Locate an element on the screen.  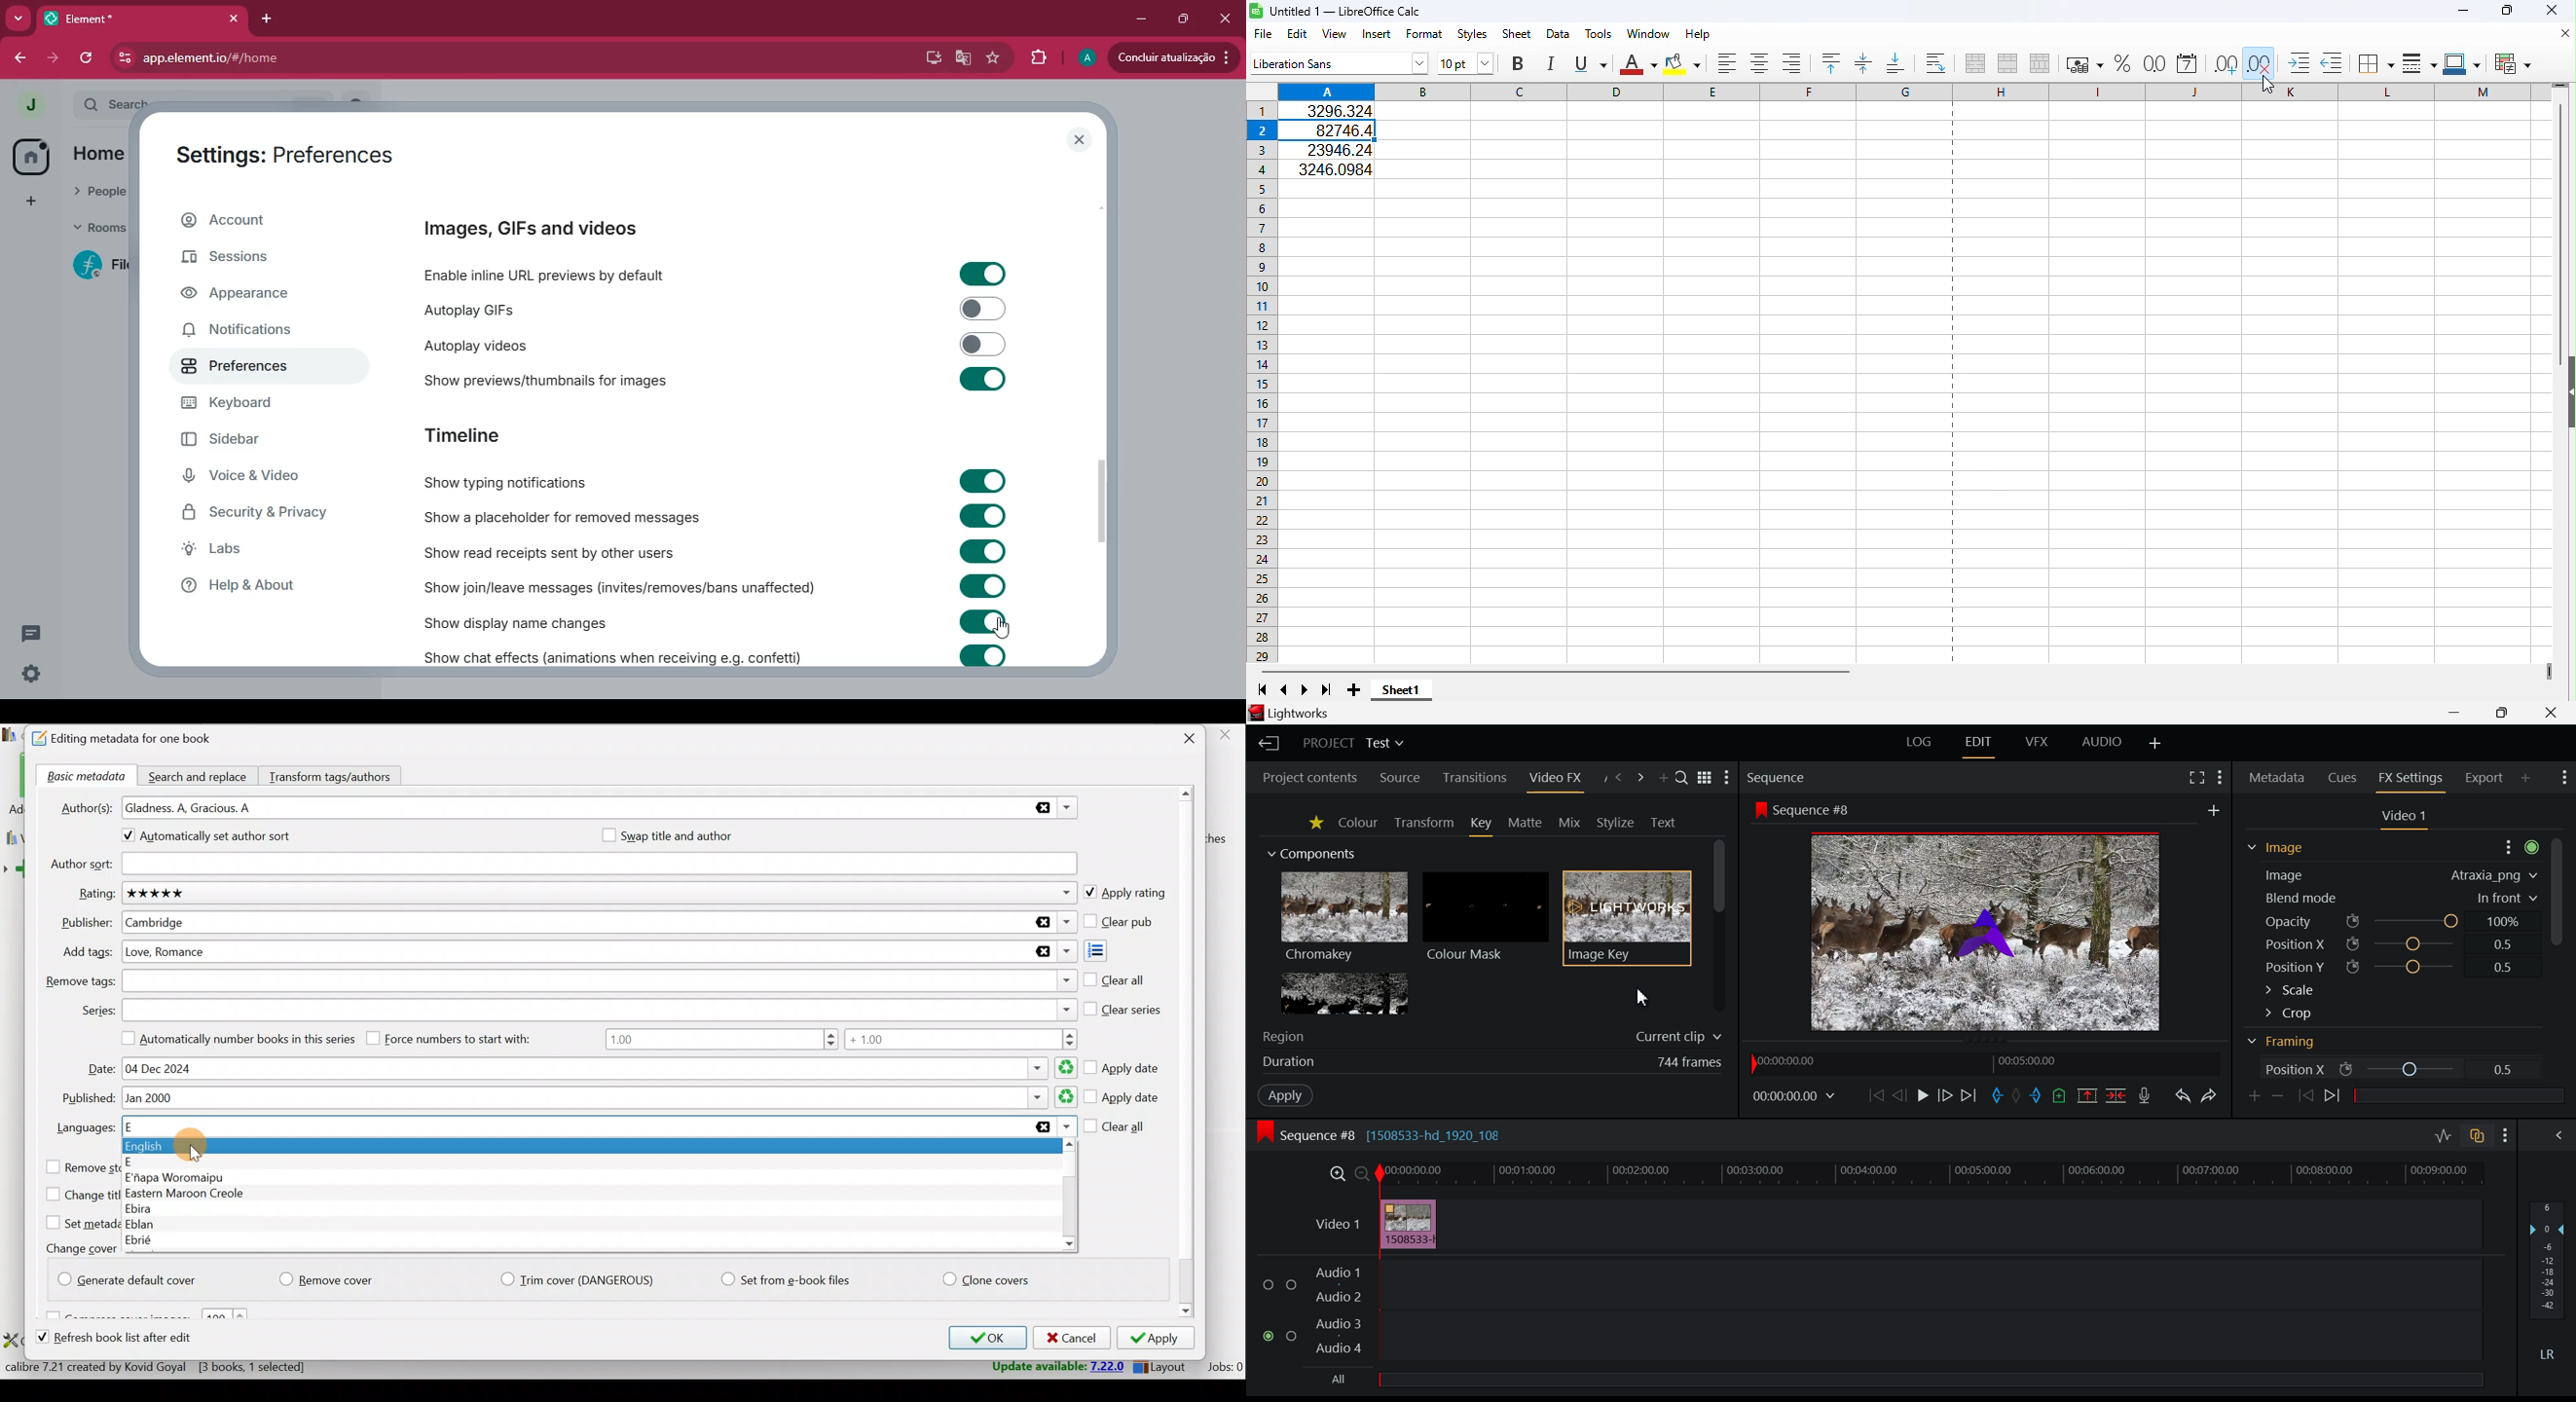
Clear pub is located at coordinates (1121, 922).